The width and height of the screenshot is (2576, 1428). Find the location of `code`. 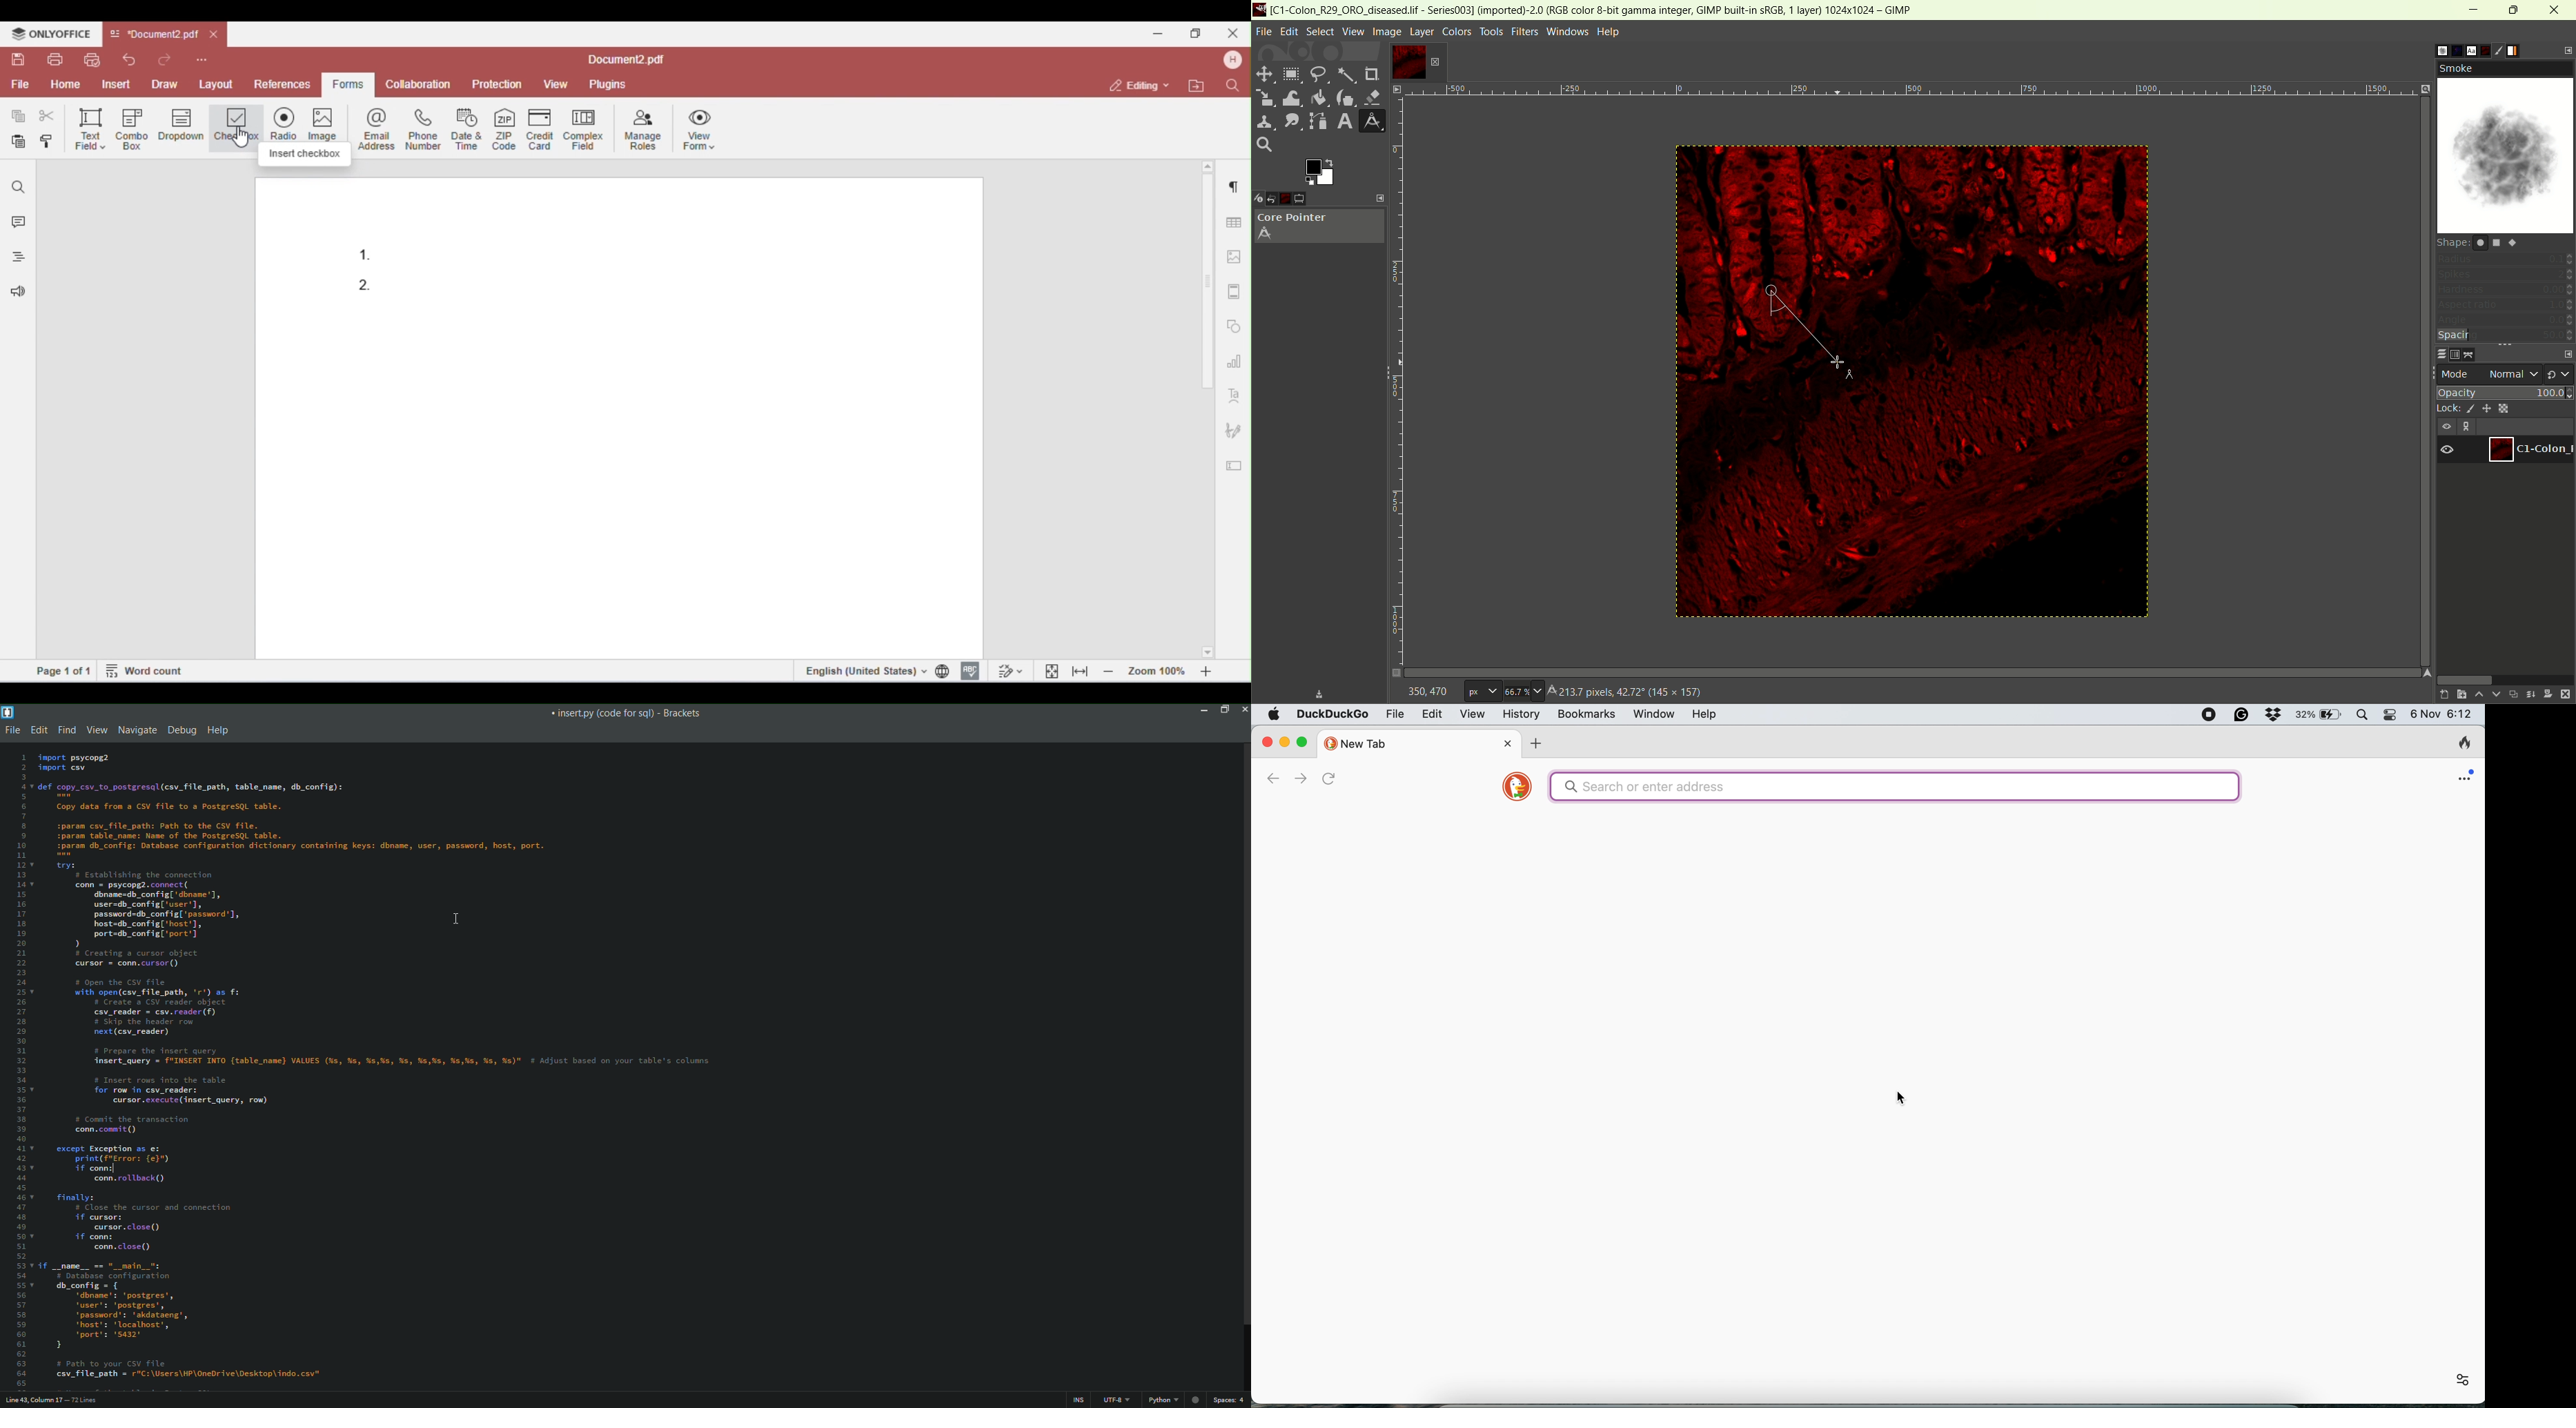

code is located at coordinates (443, 1070).